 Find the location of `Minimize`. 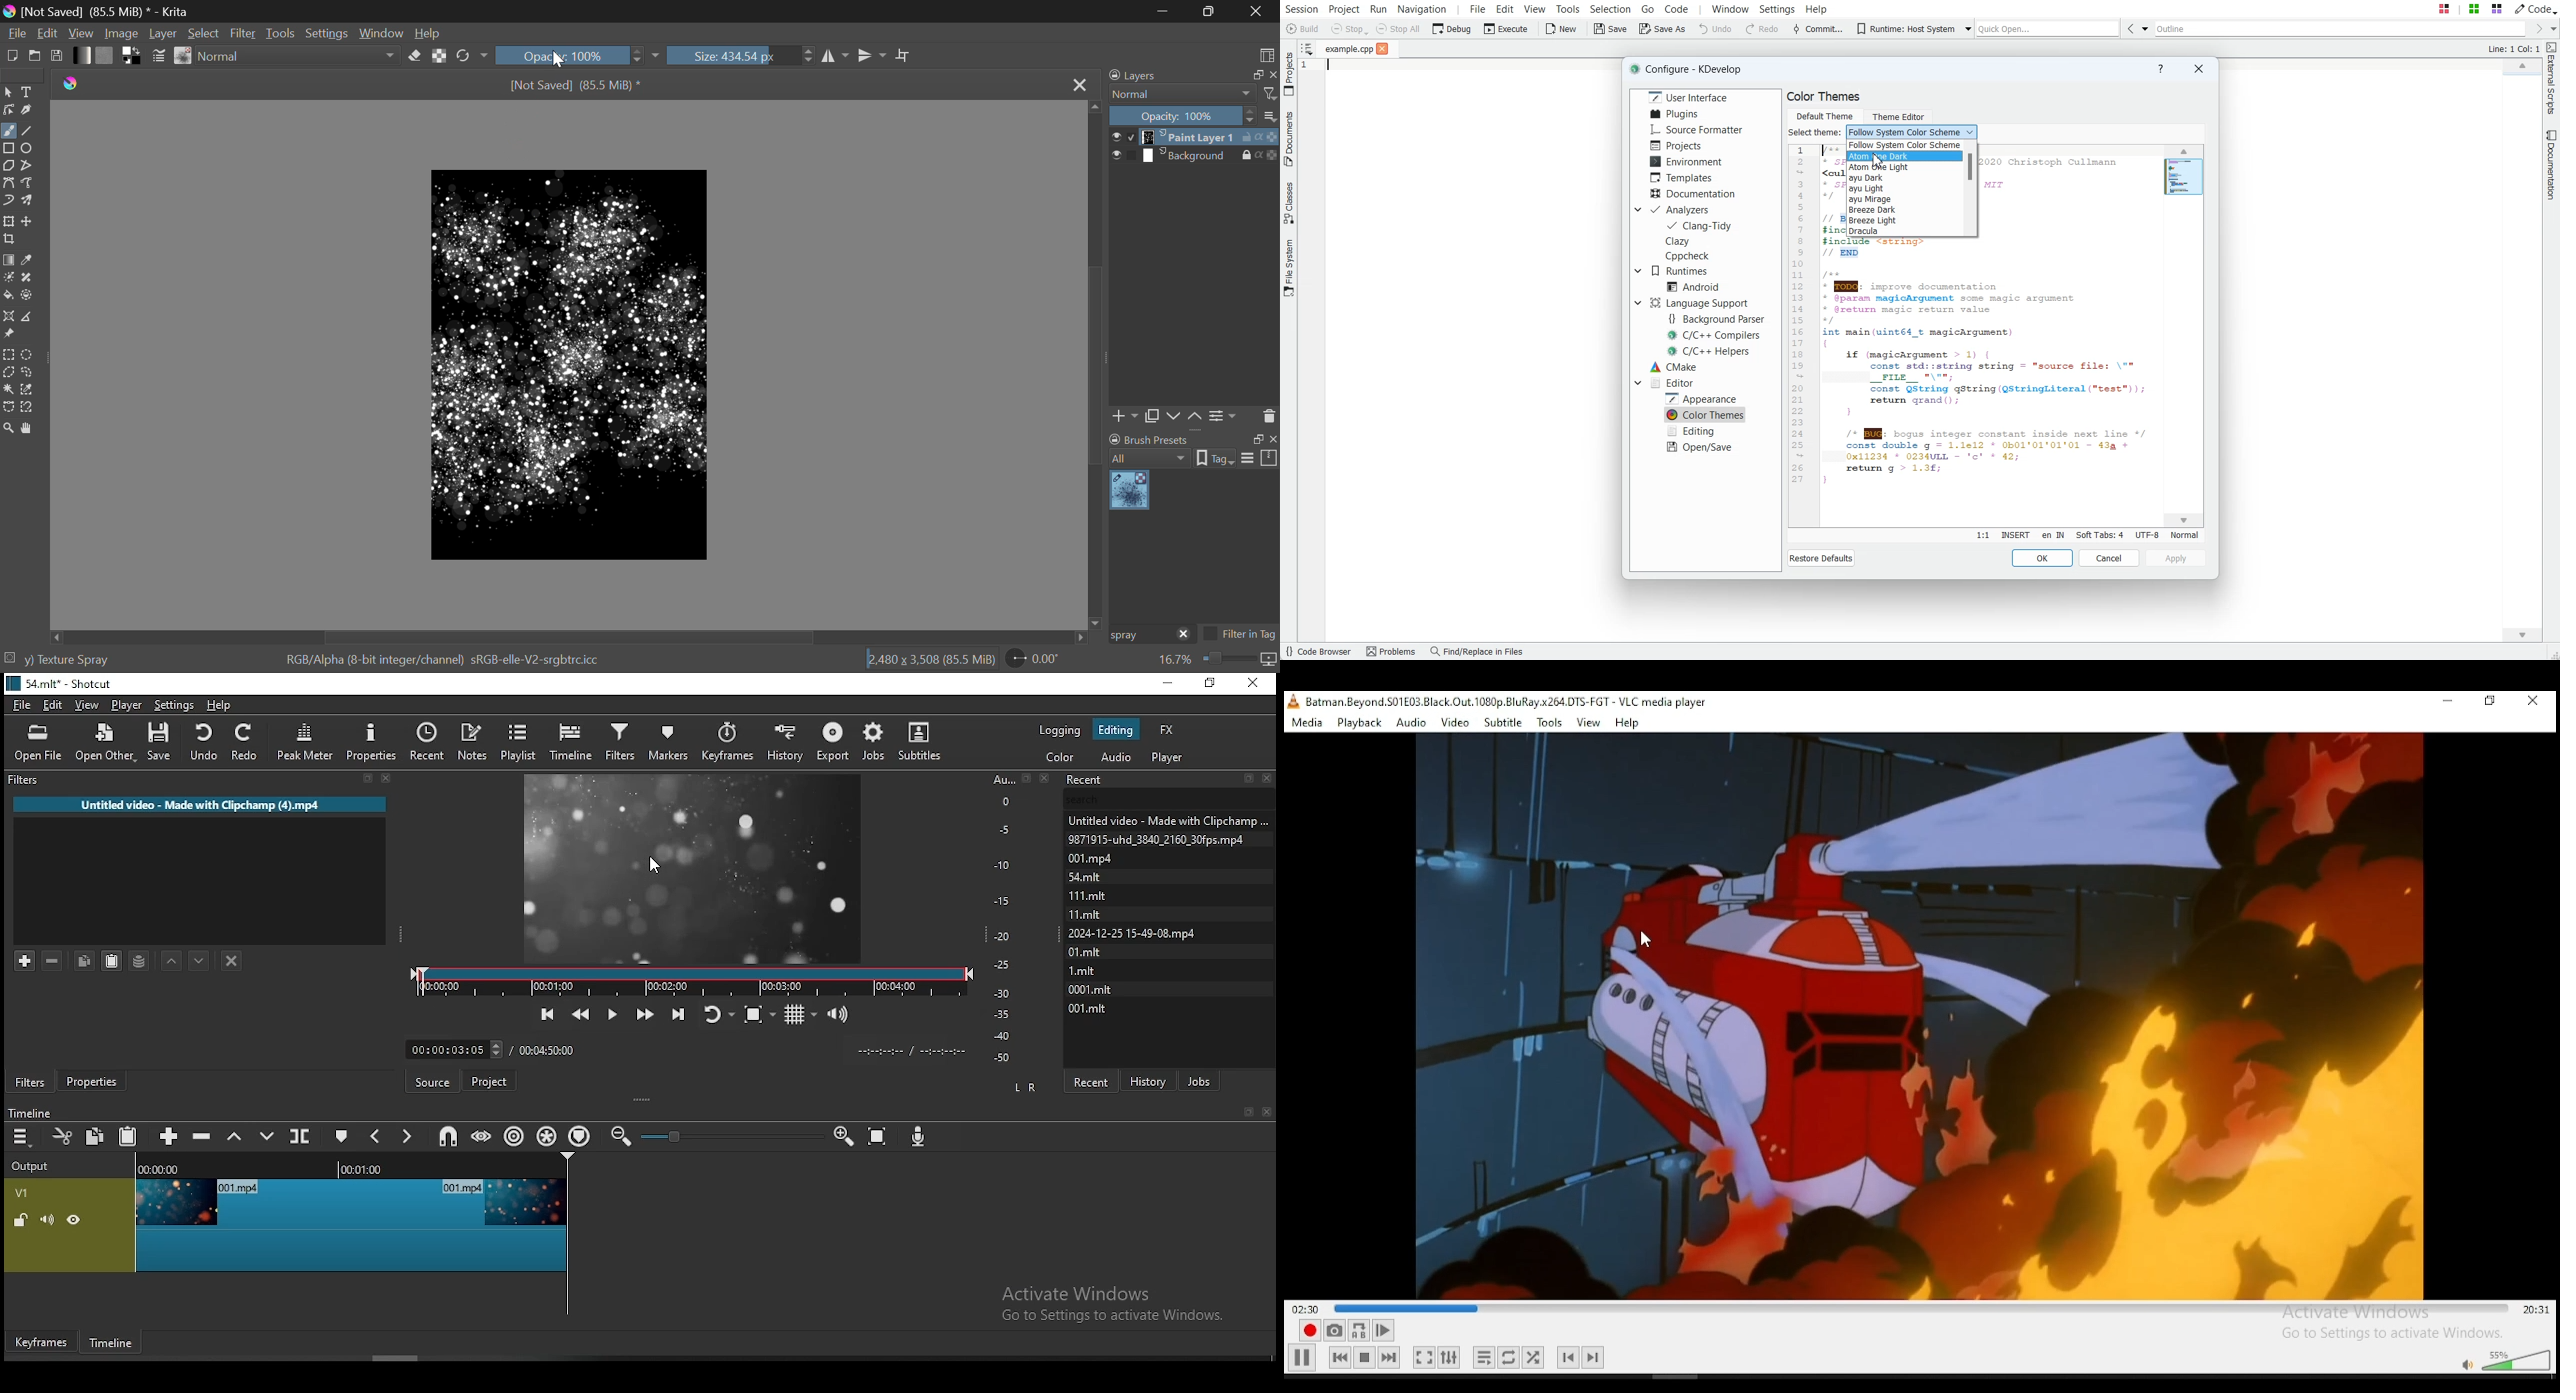

Minimize is located at coordinates (1211, 10).